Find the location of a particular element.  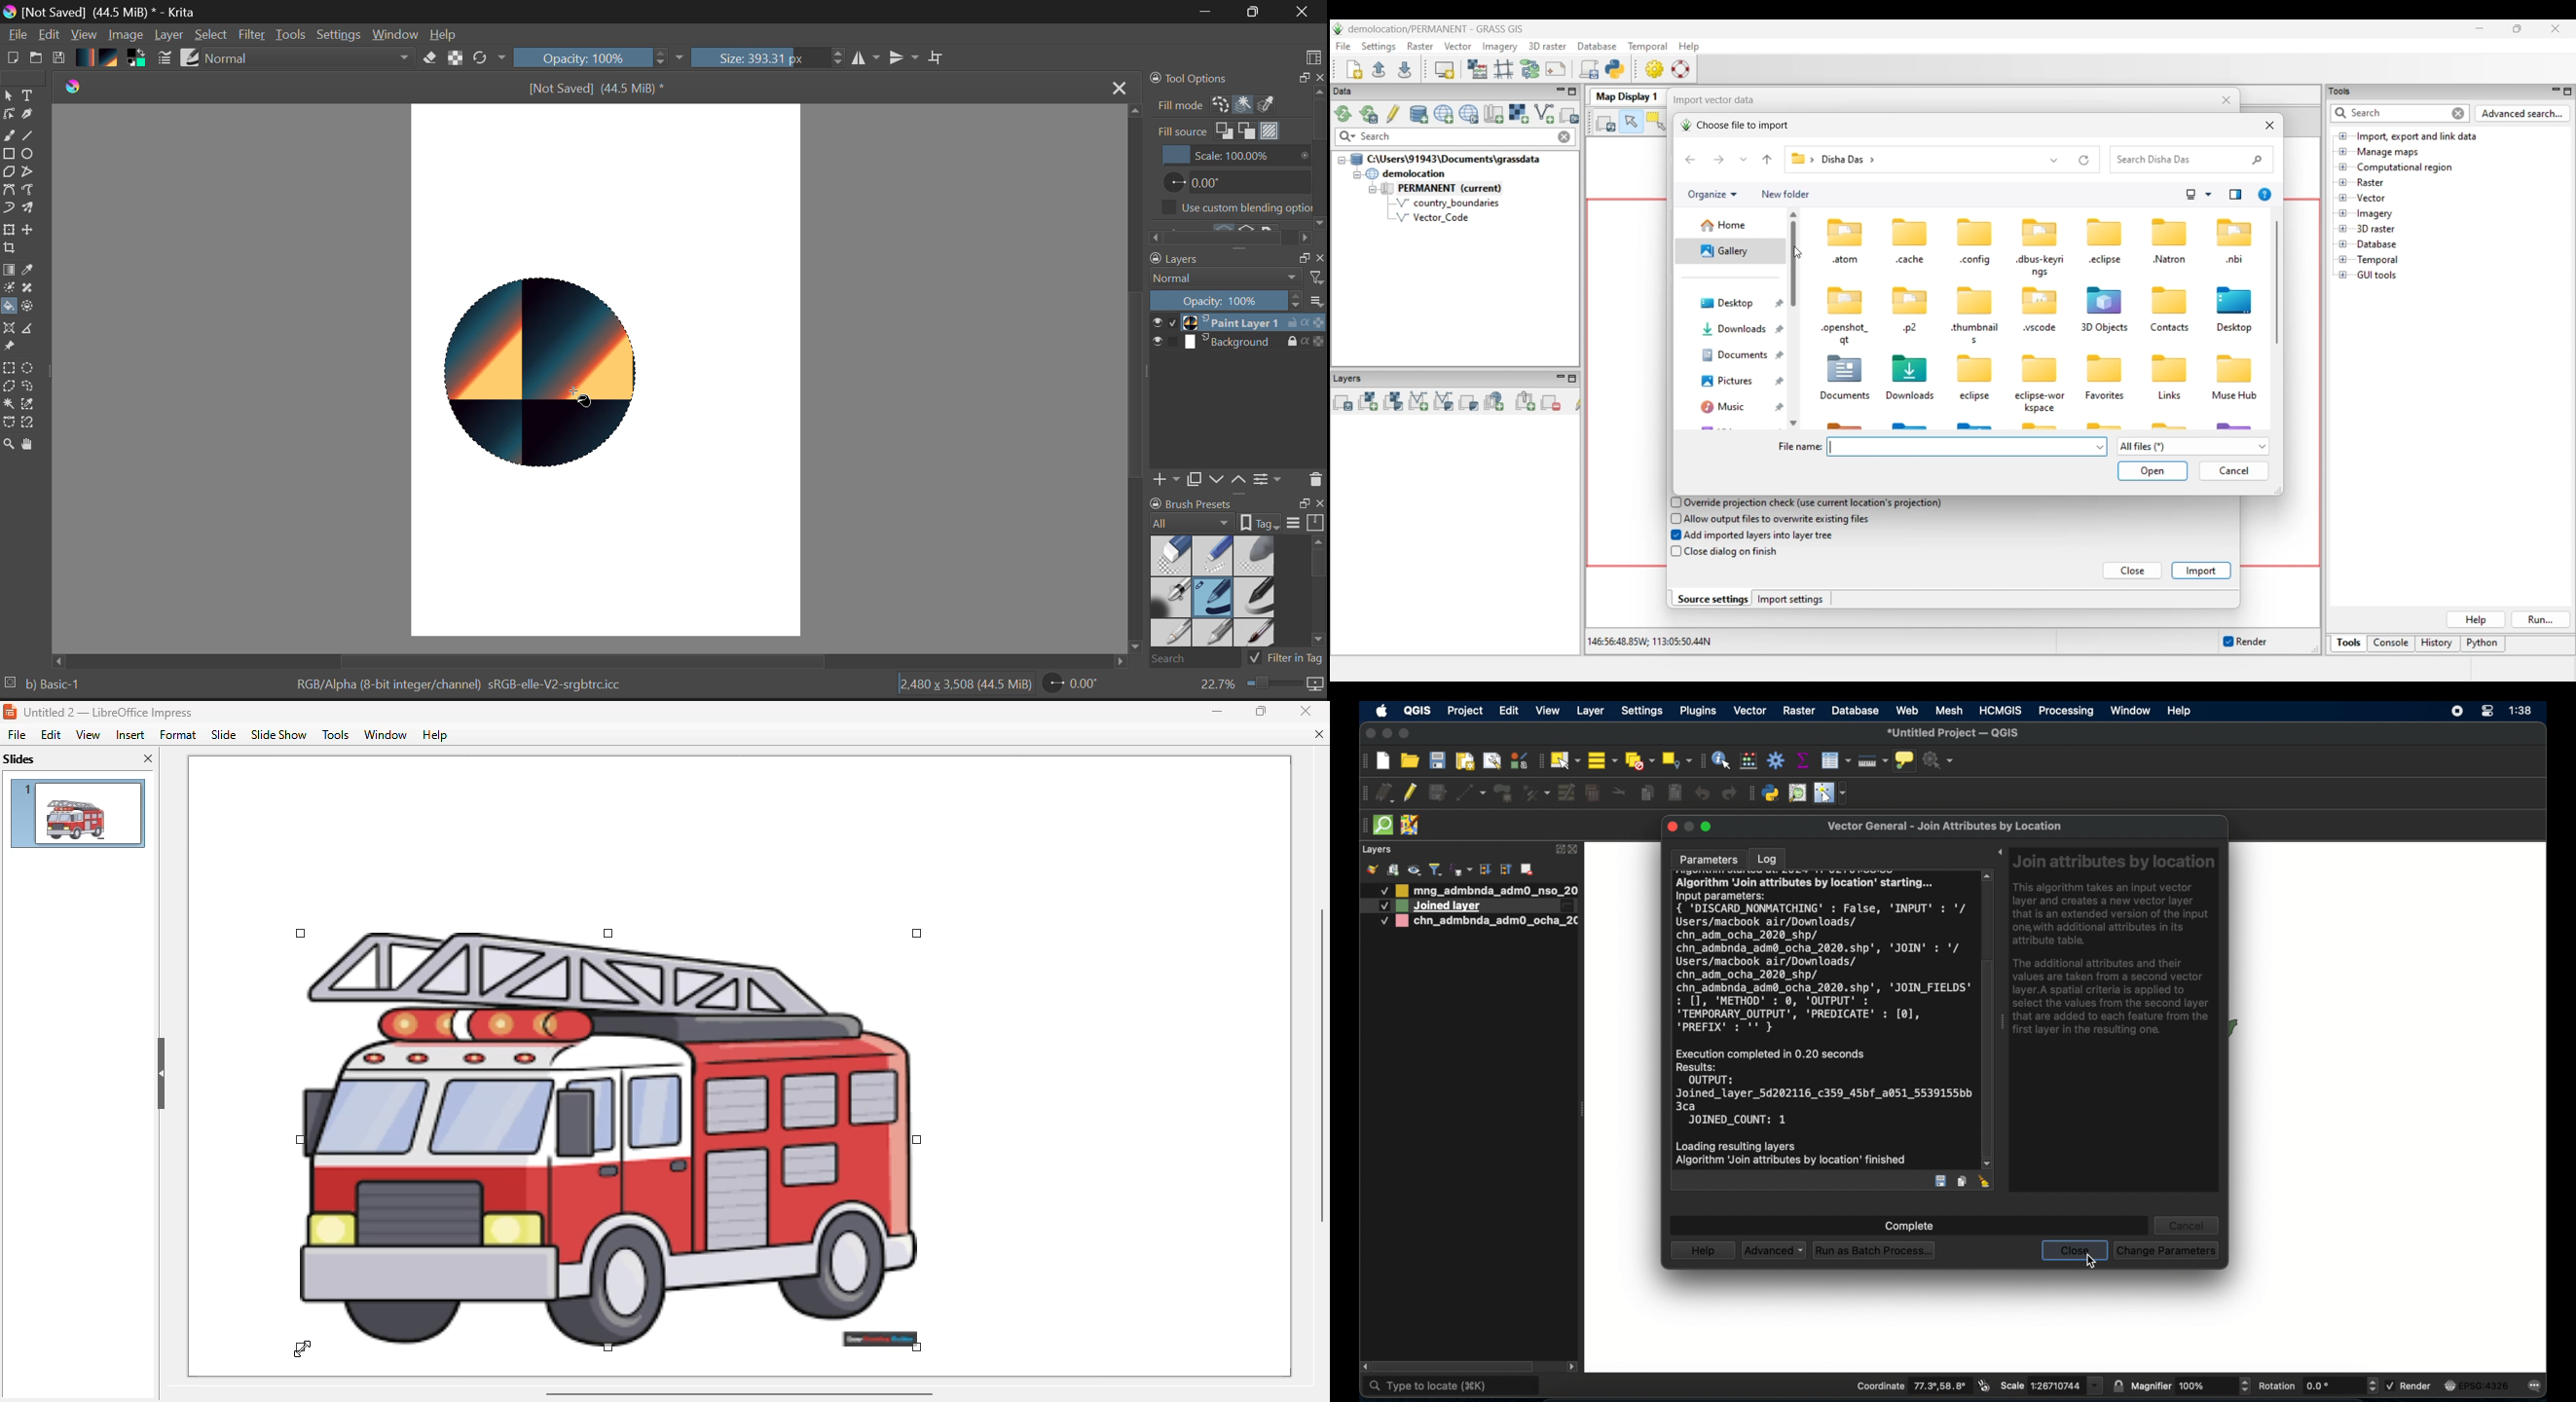

Gradient is located at coordinates (86, 58).